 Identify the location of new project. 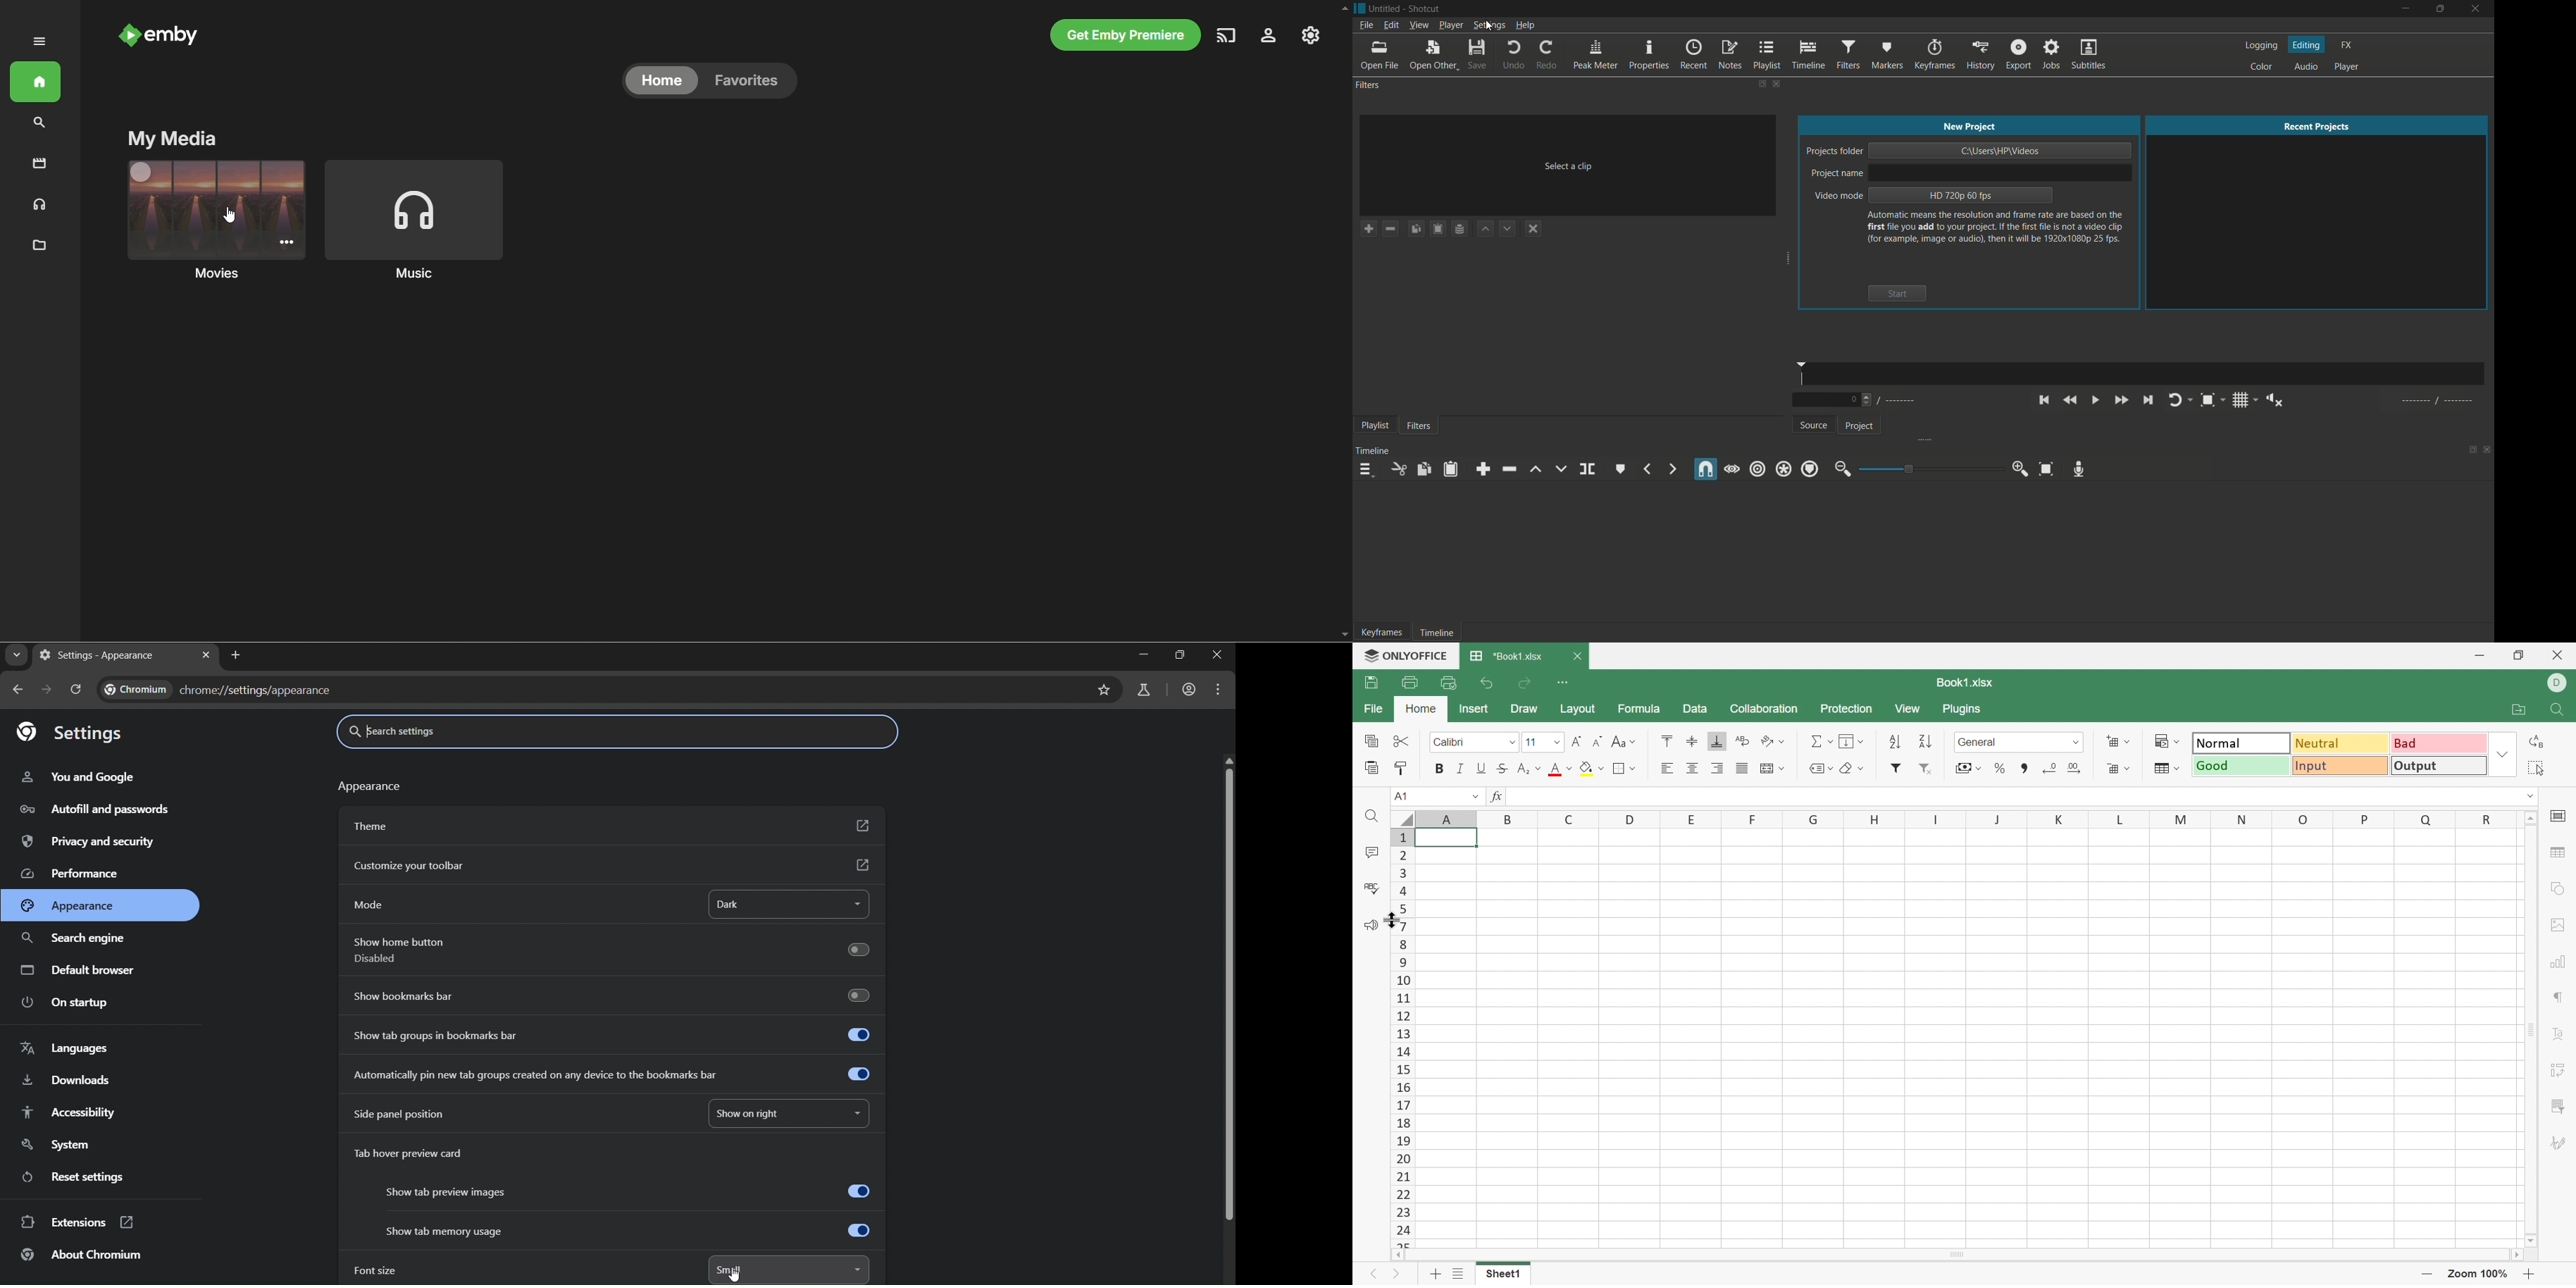
(1969, 126).